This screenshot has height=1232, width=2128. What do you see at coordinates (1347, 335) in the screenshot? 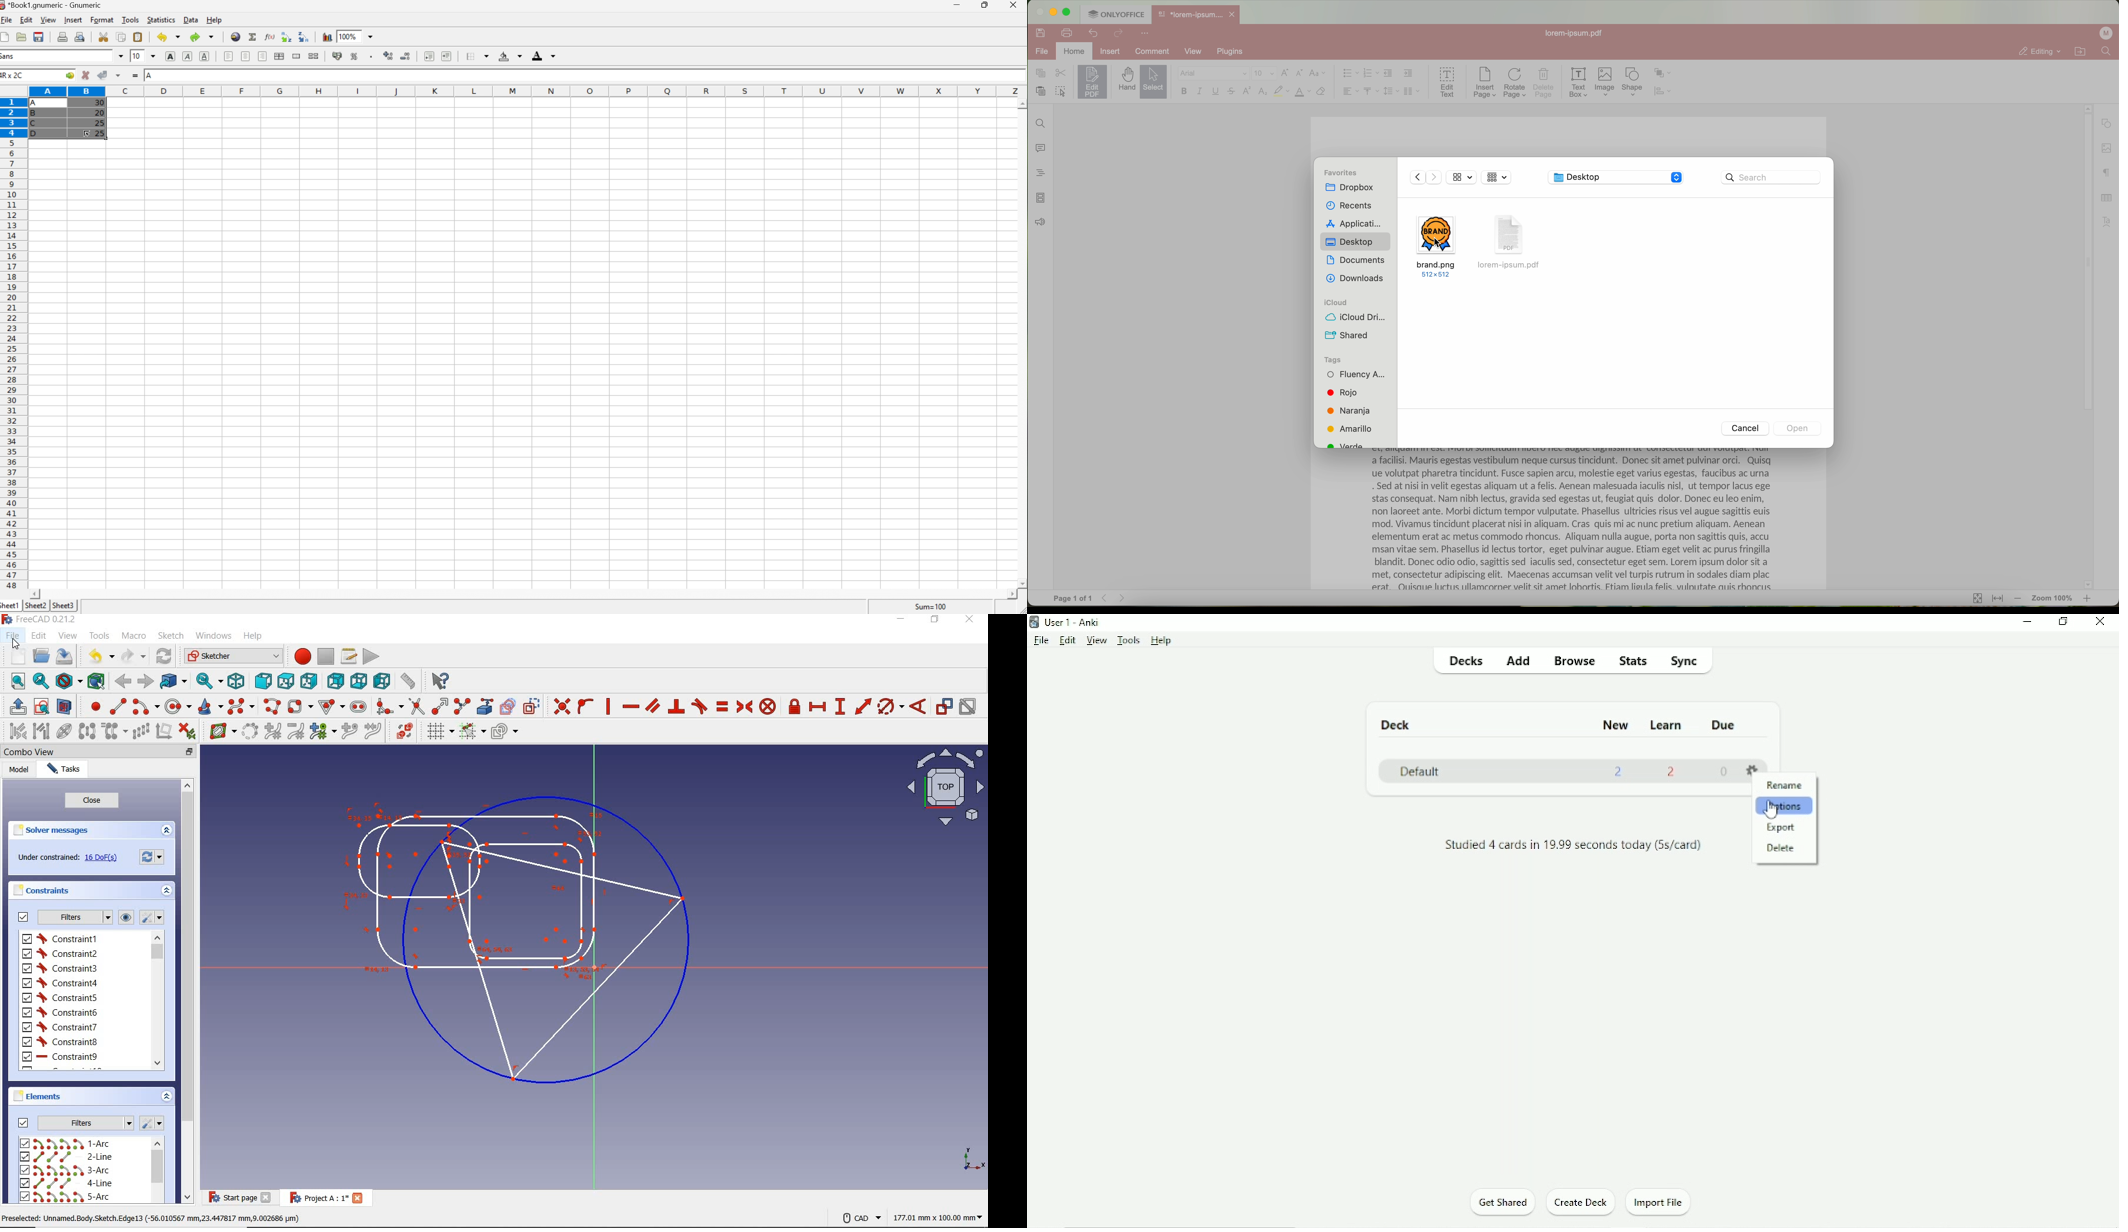
I see `shared` at bounding box center [1347, 335].